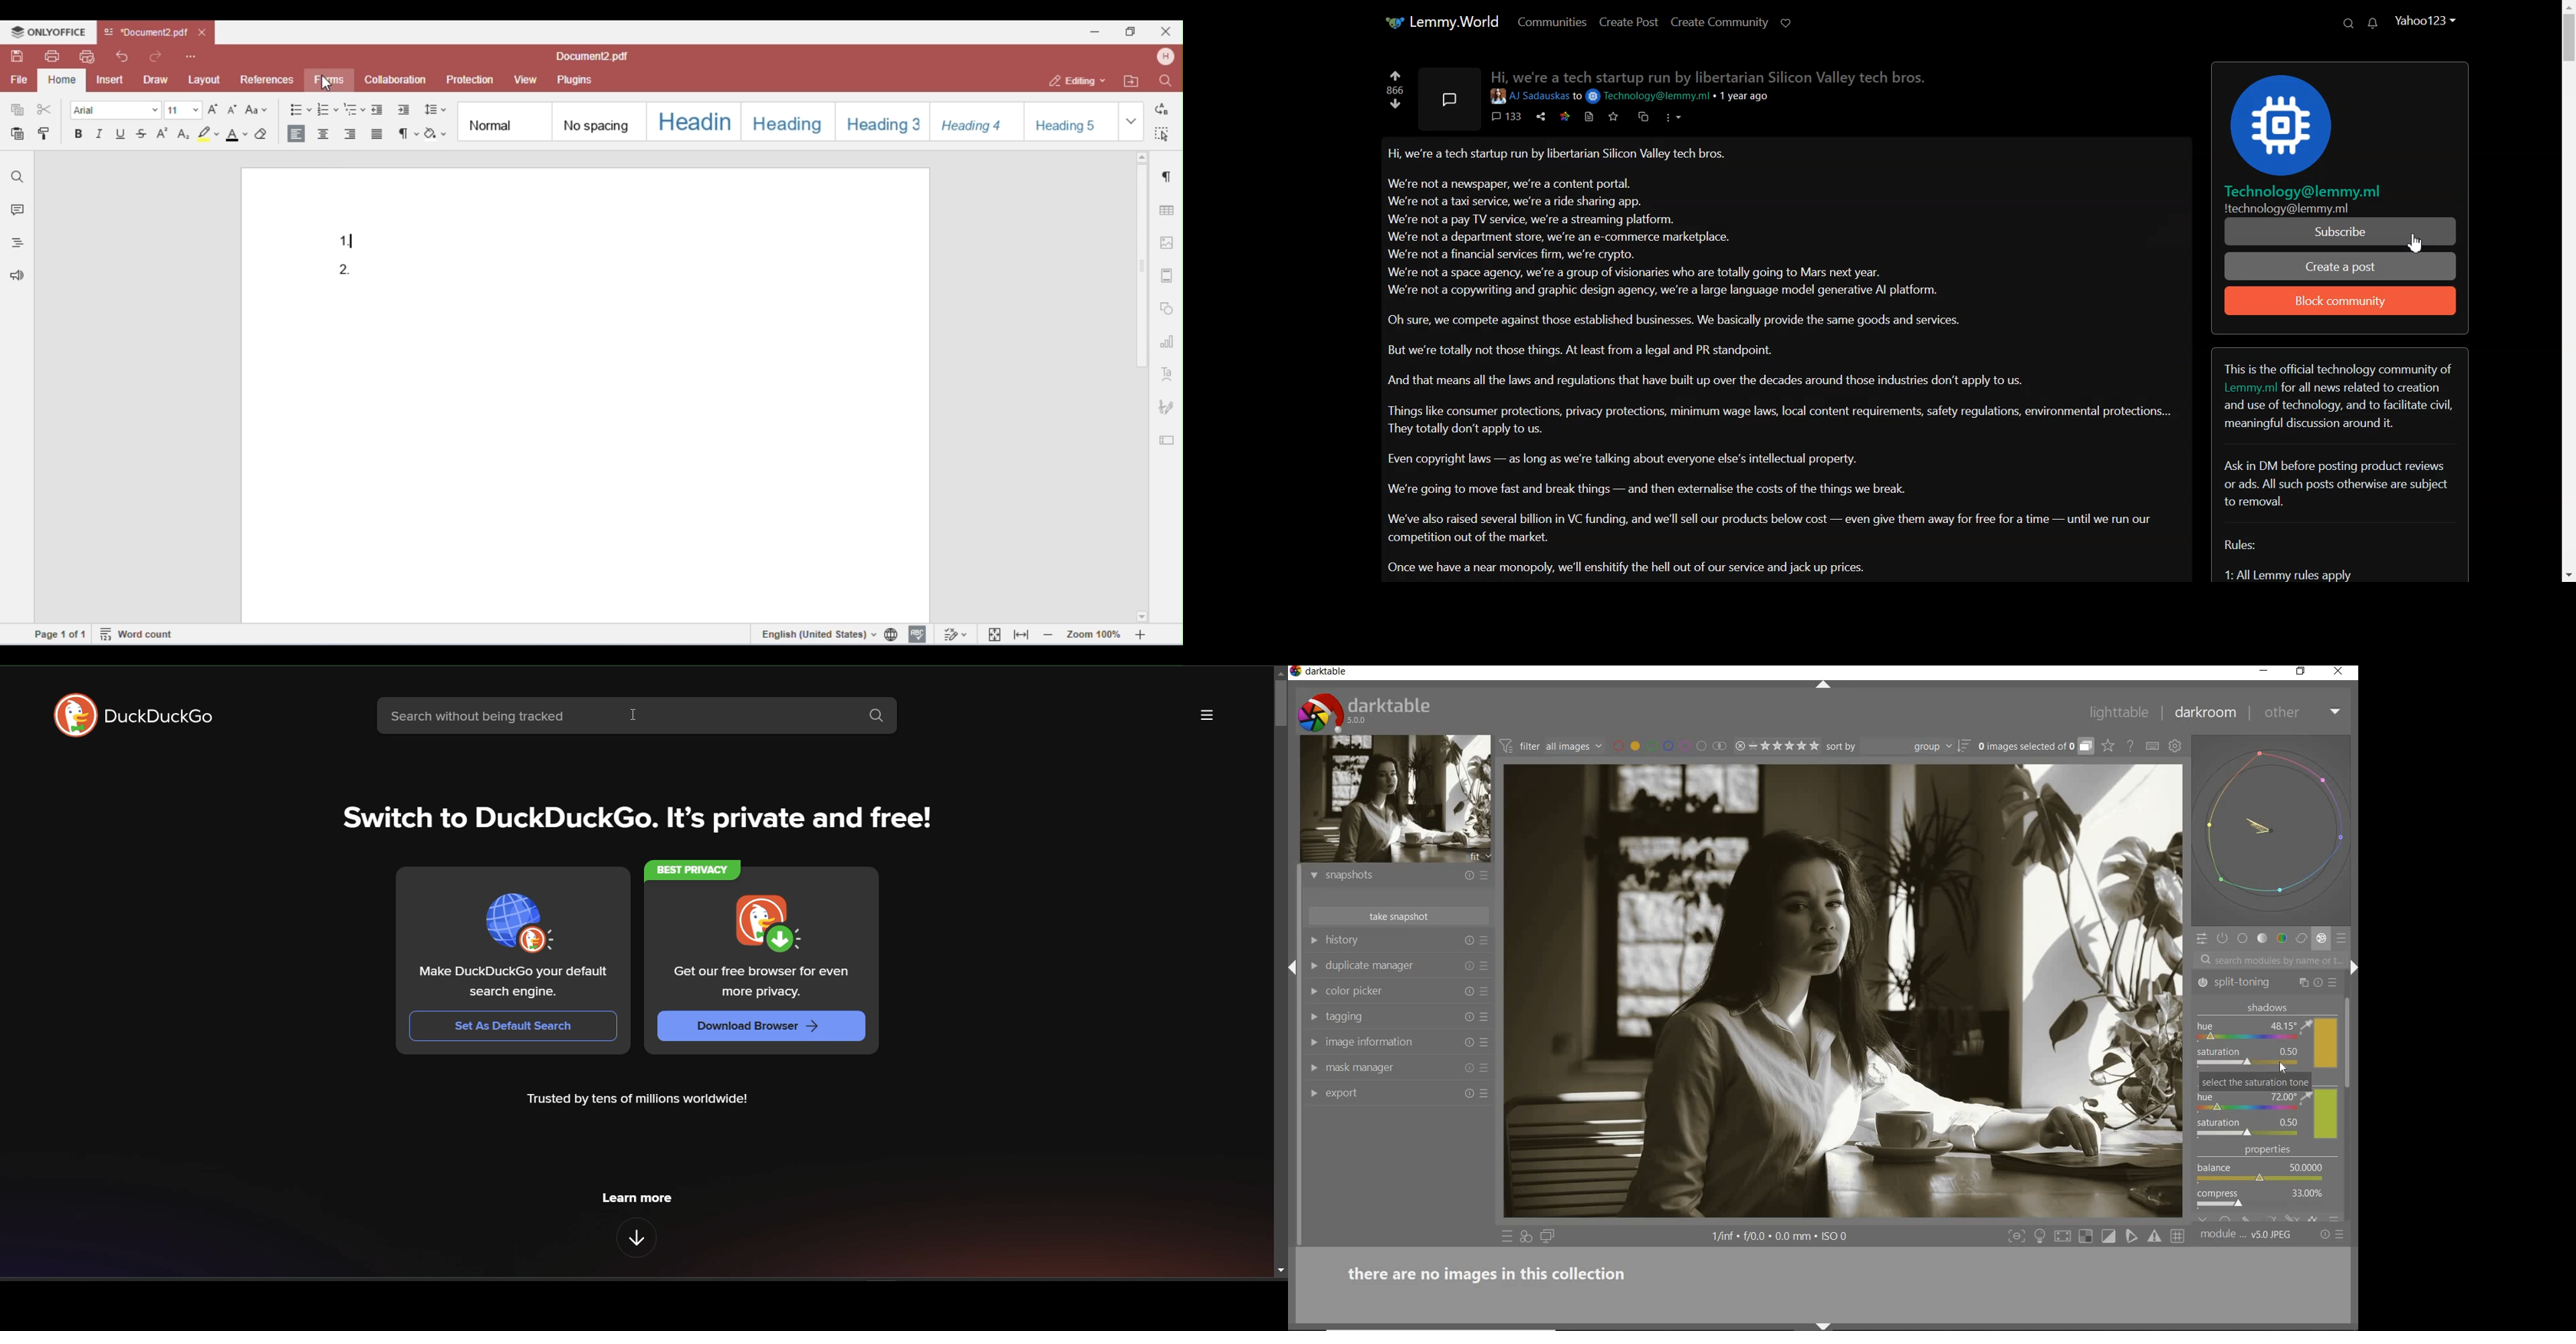  Describe the element at coordinates (1294, 964) in the screenshot. I see `Expand/Collapse` at that location.